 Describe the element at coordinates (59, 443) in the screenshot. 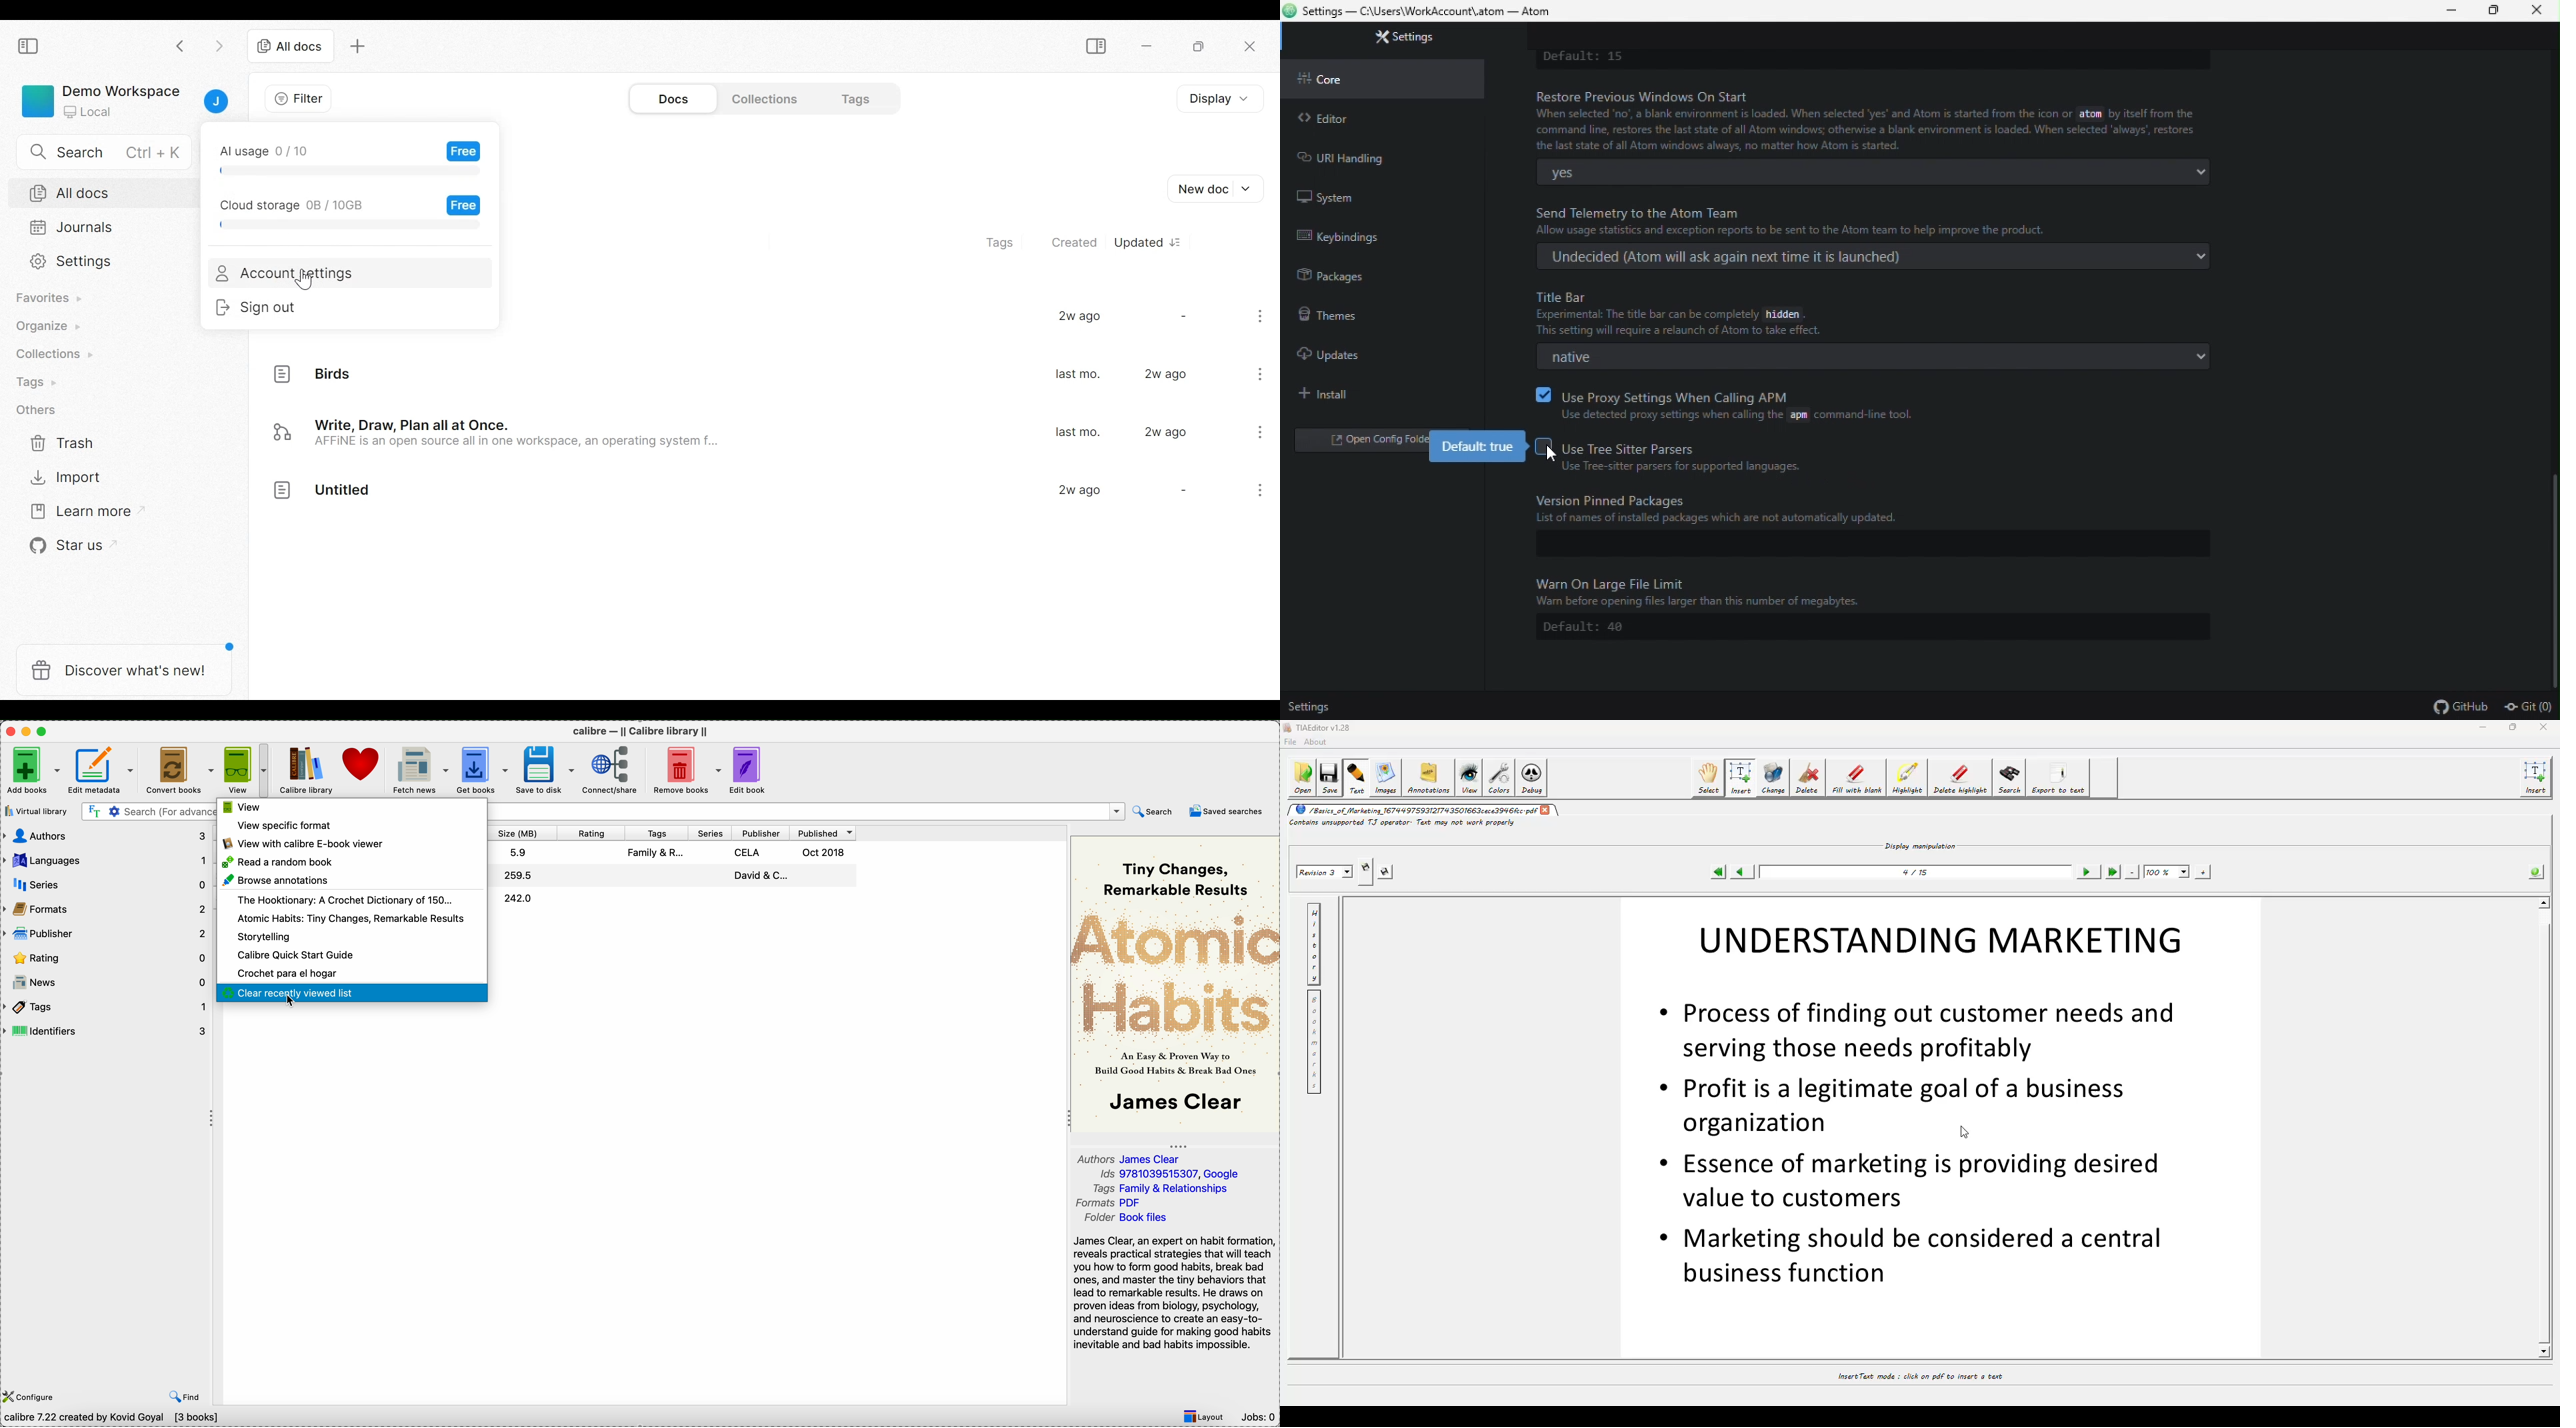

I see `Trash` at that location.